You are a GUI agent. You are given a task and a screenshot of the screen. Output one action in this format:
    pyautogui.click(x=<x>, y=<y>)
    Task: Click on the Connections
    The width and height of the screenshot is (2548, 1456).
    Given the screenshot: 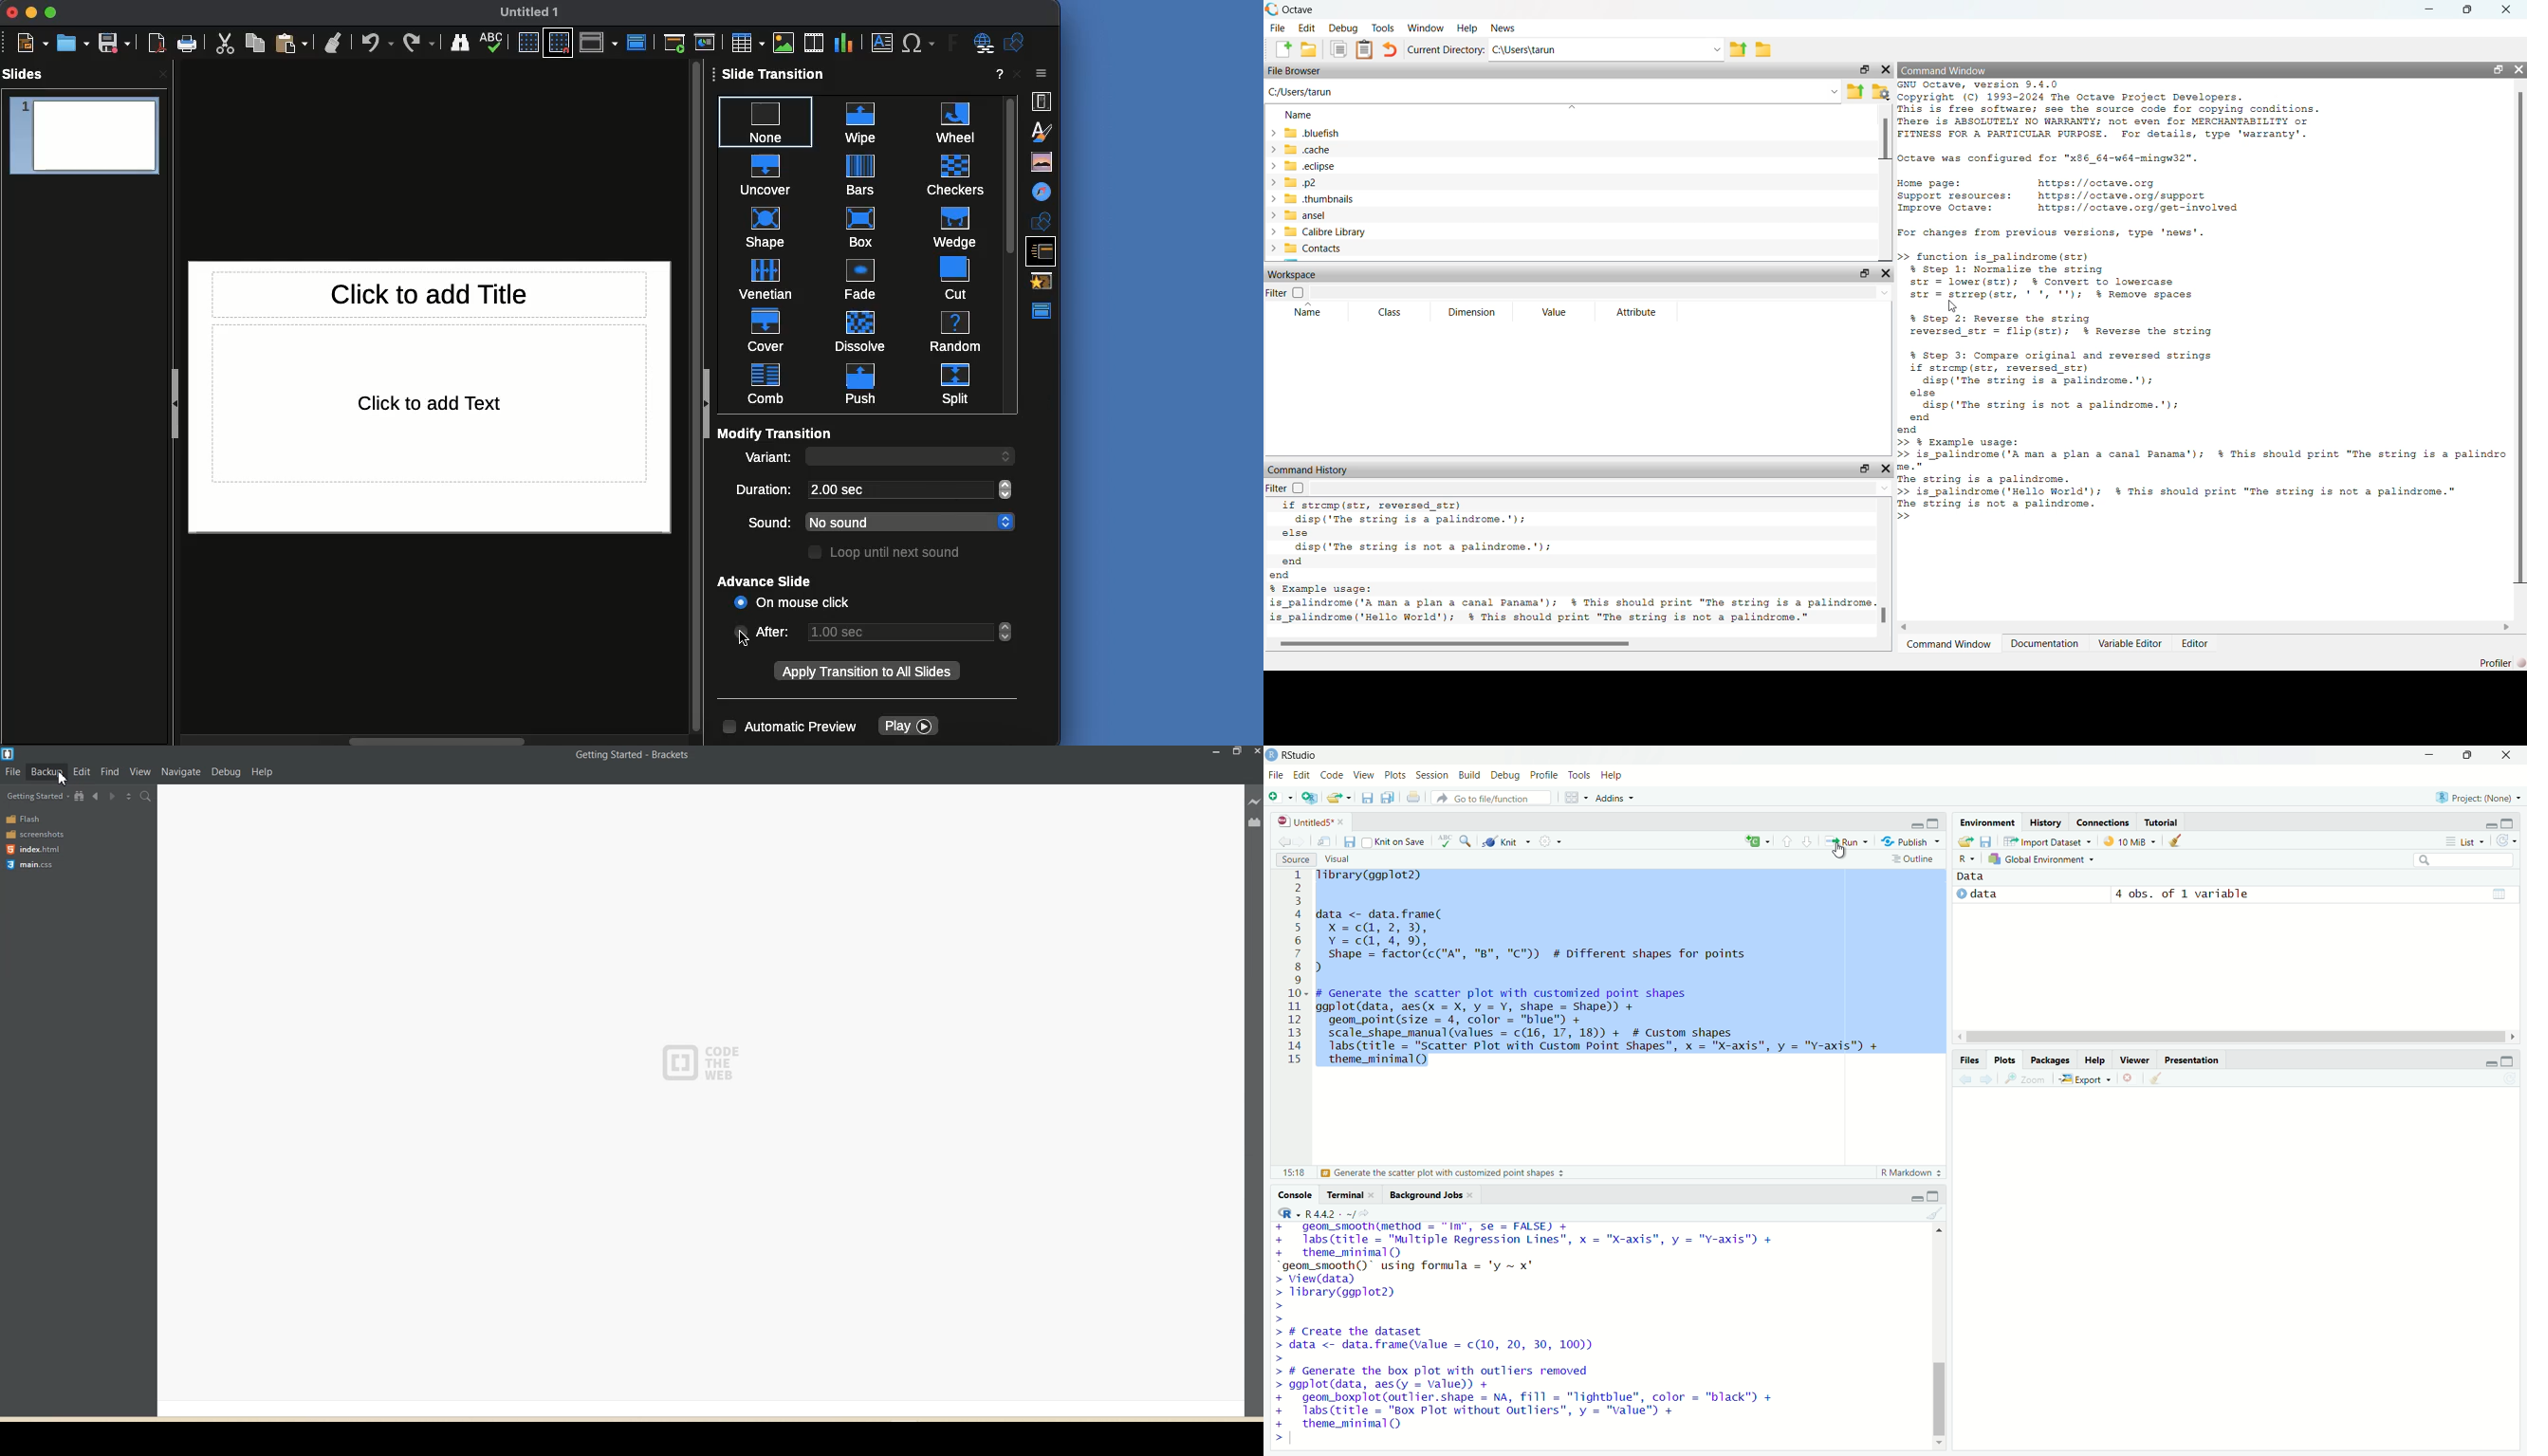 What is the action you would take?
    pyautogui.click(x=2102, y=821)
    